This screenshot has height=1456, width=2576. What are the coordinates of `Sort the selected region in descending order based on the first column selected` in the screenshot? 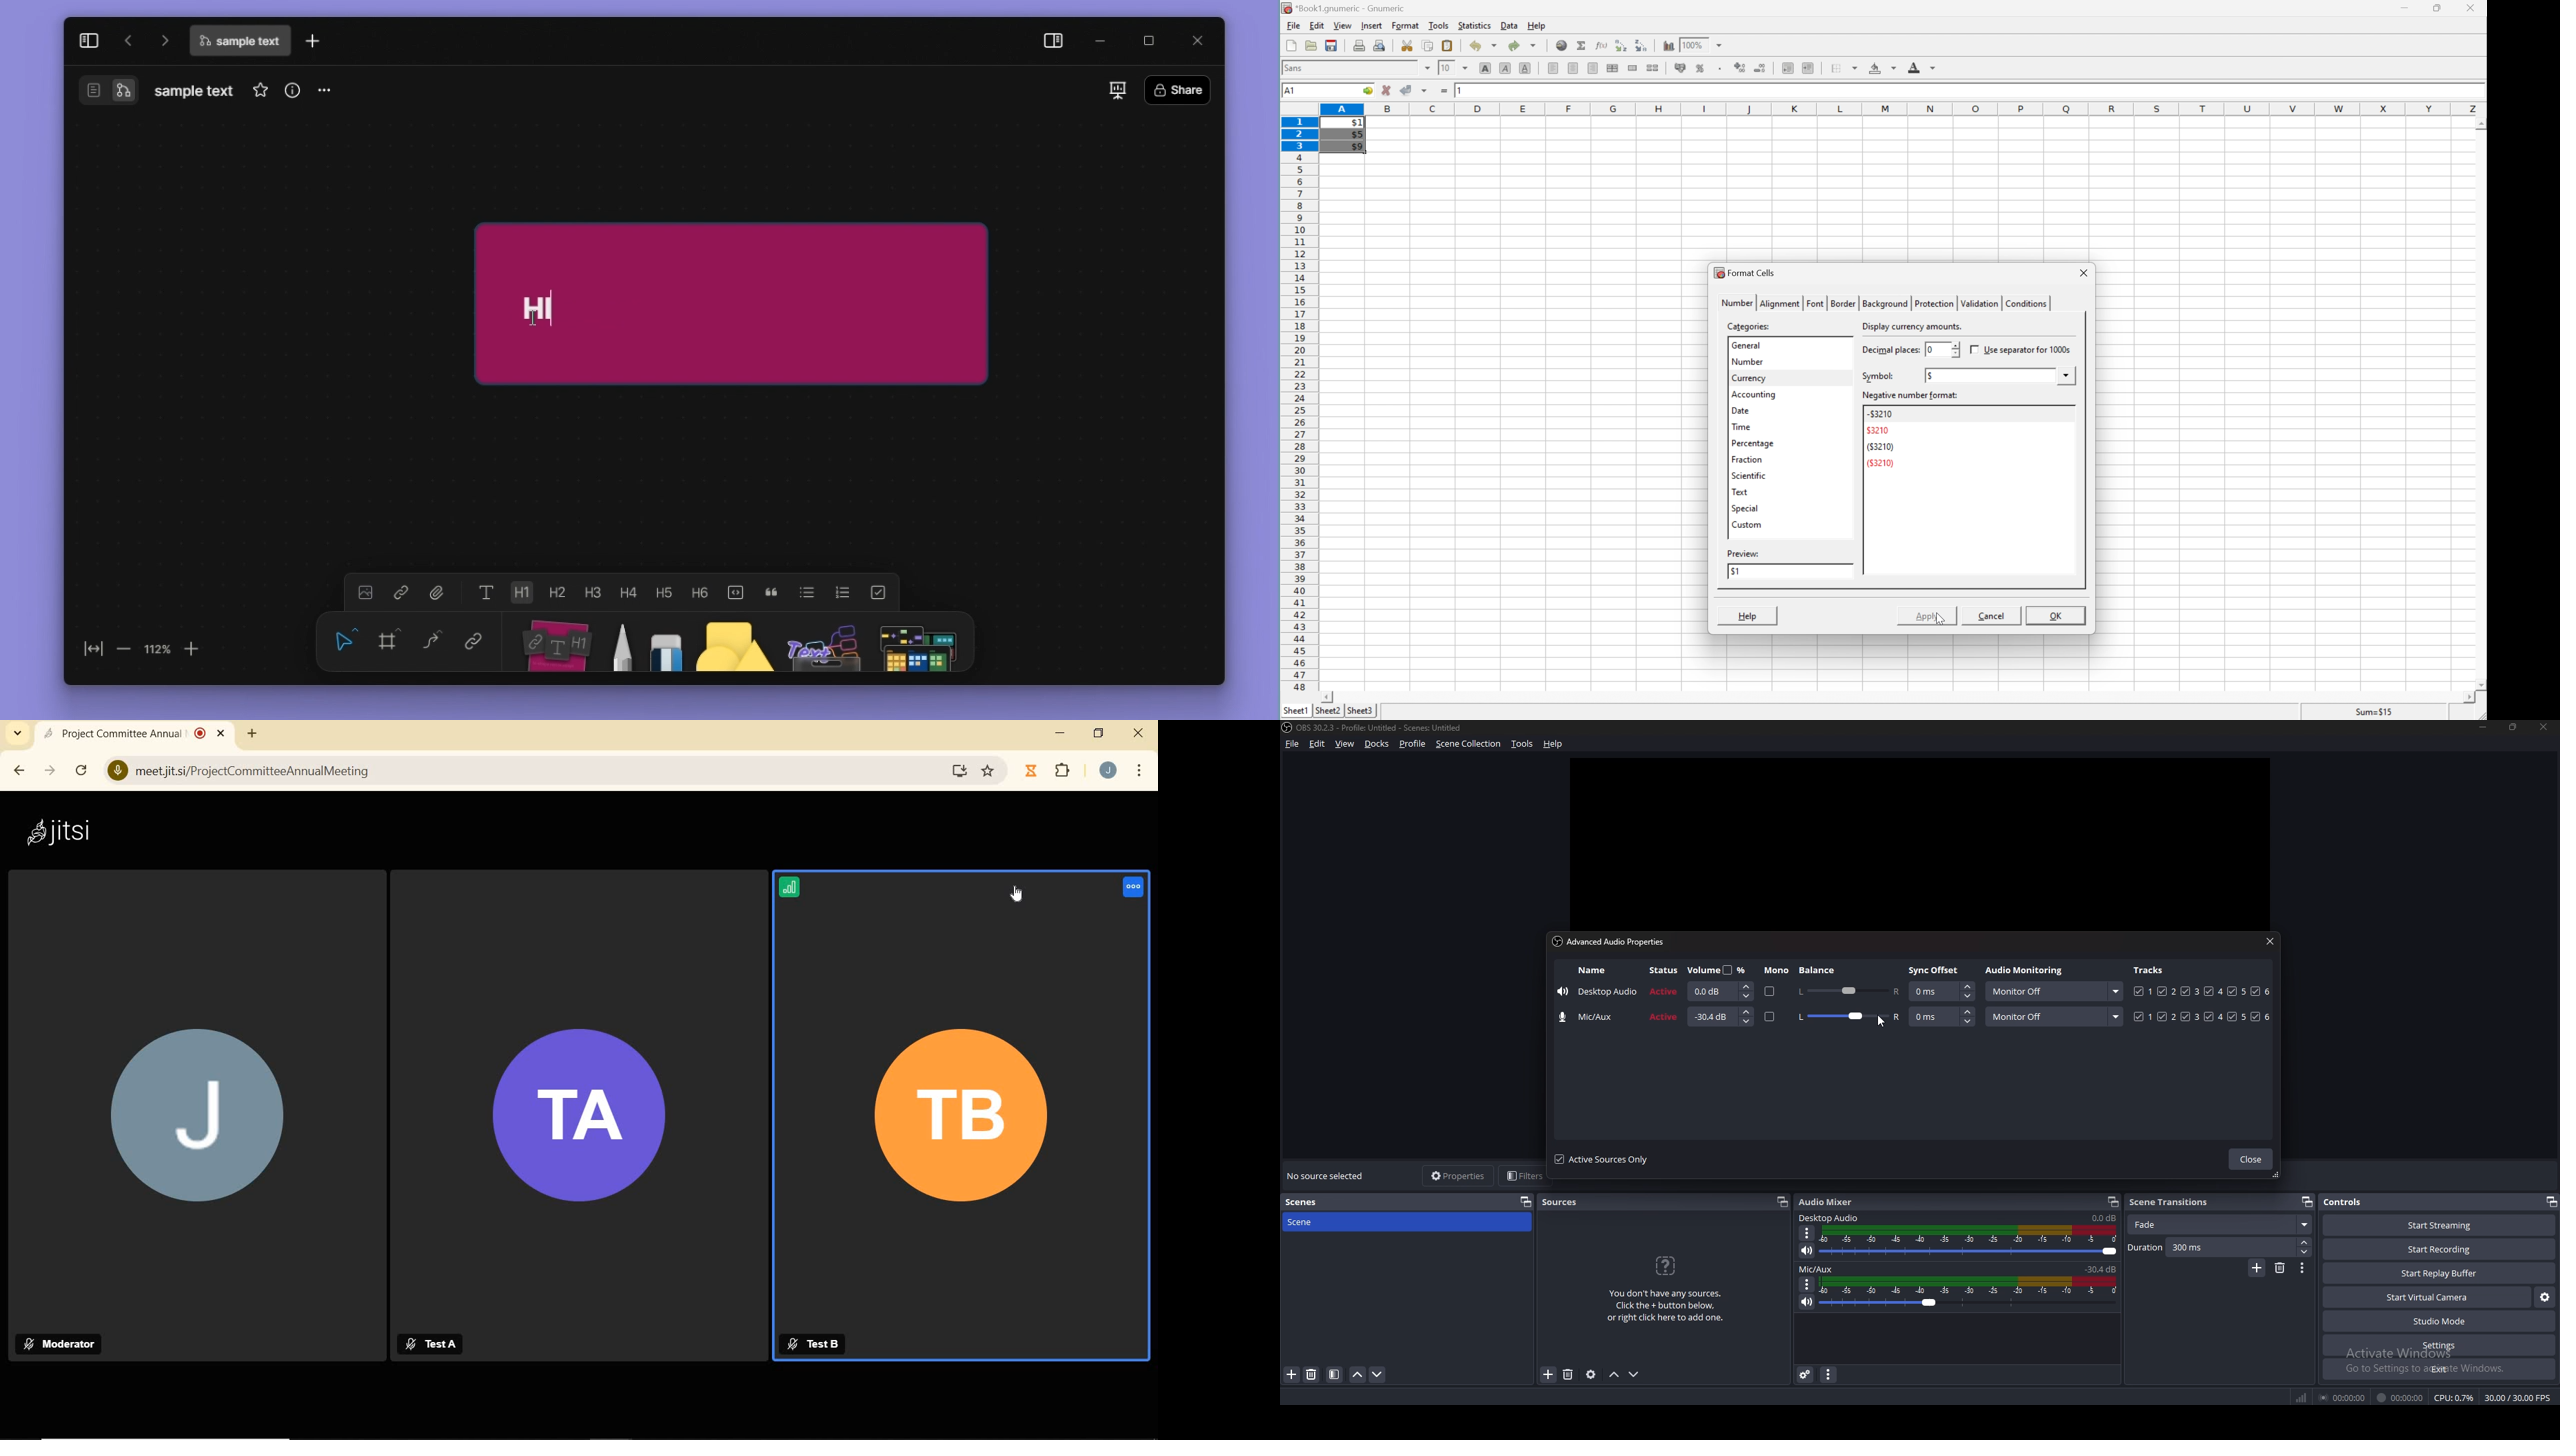 It's located at (1642, 44).